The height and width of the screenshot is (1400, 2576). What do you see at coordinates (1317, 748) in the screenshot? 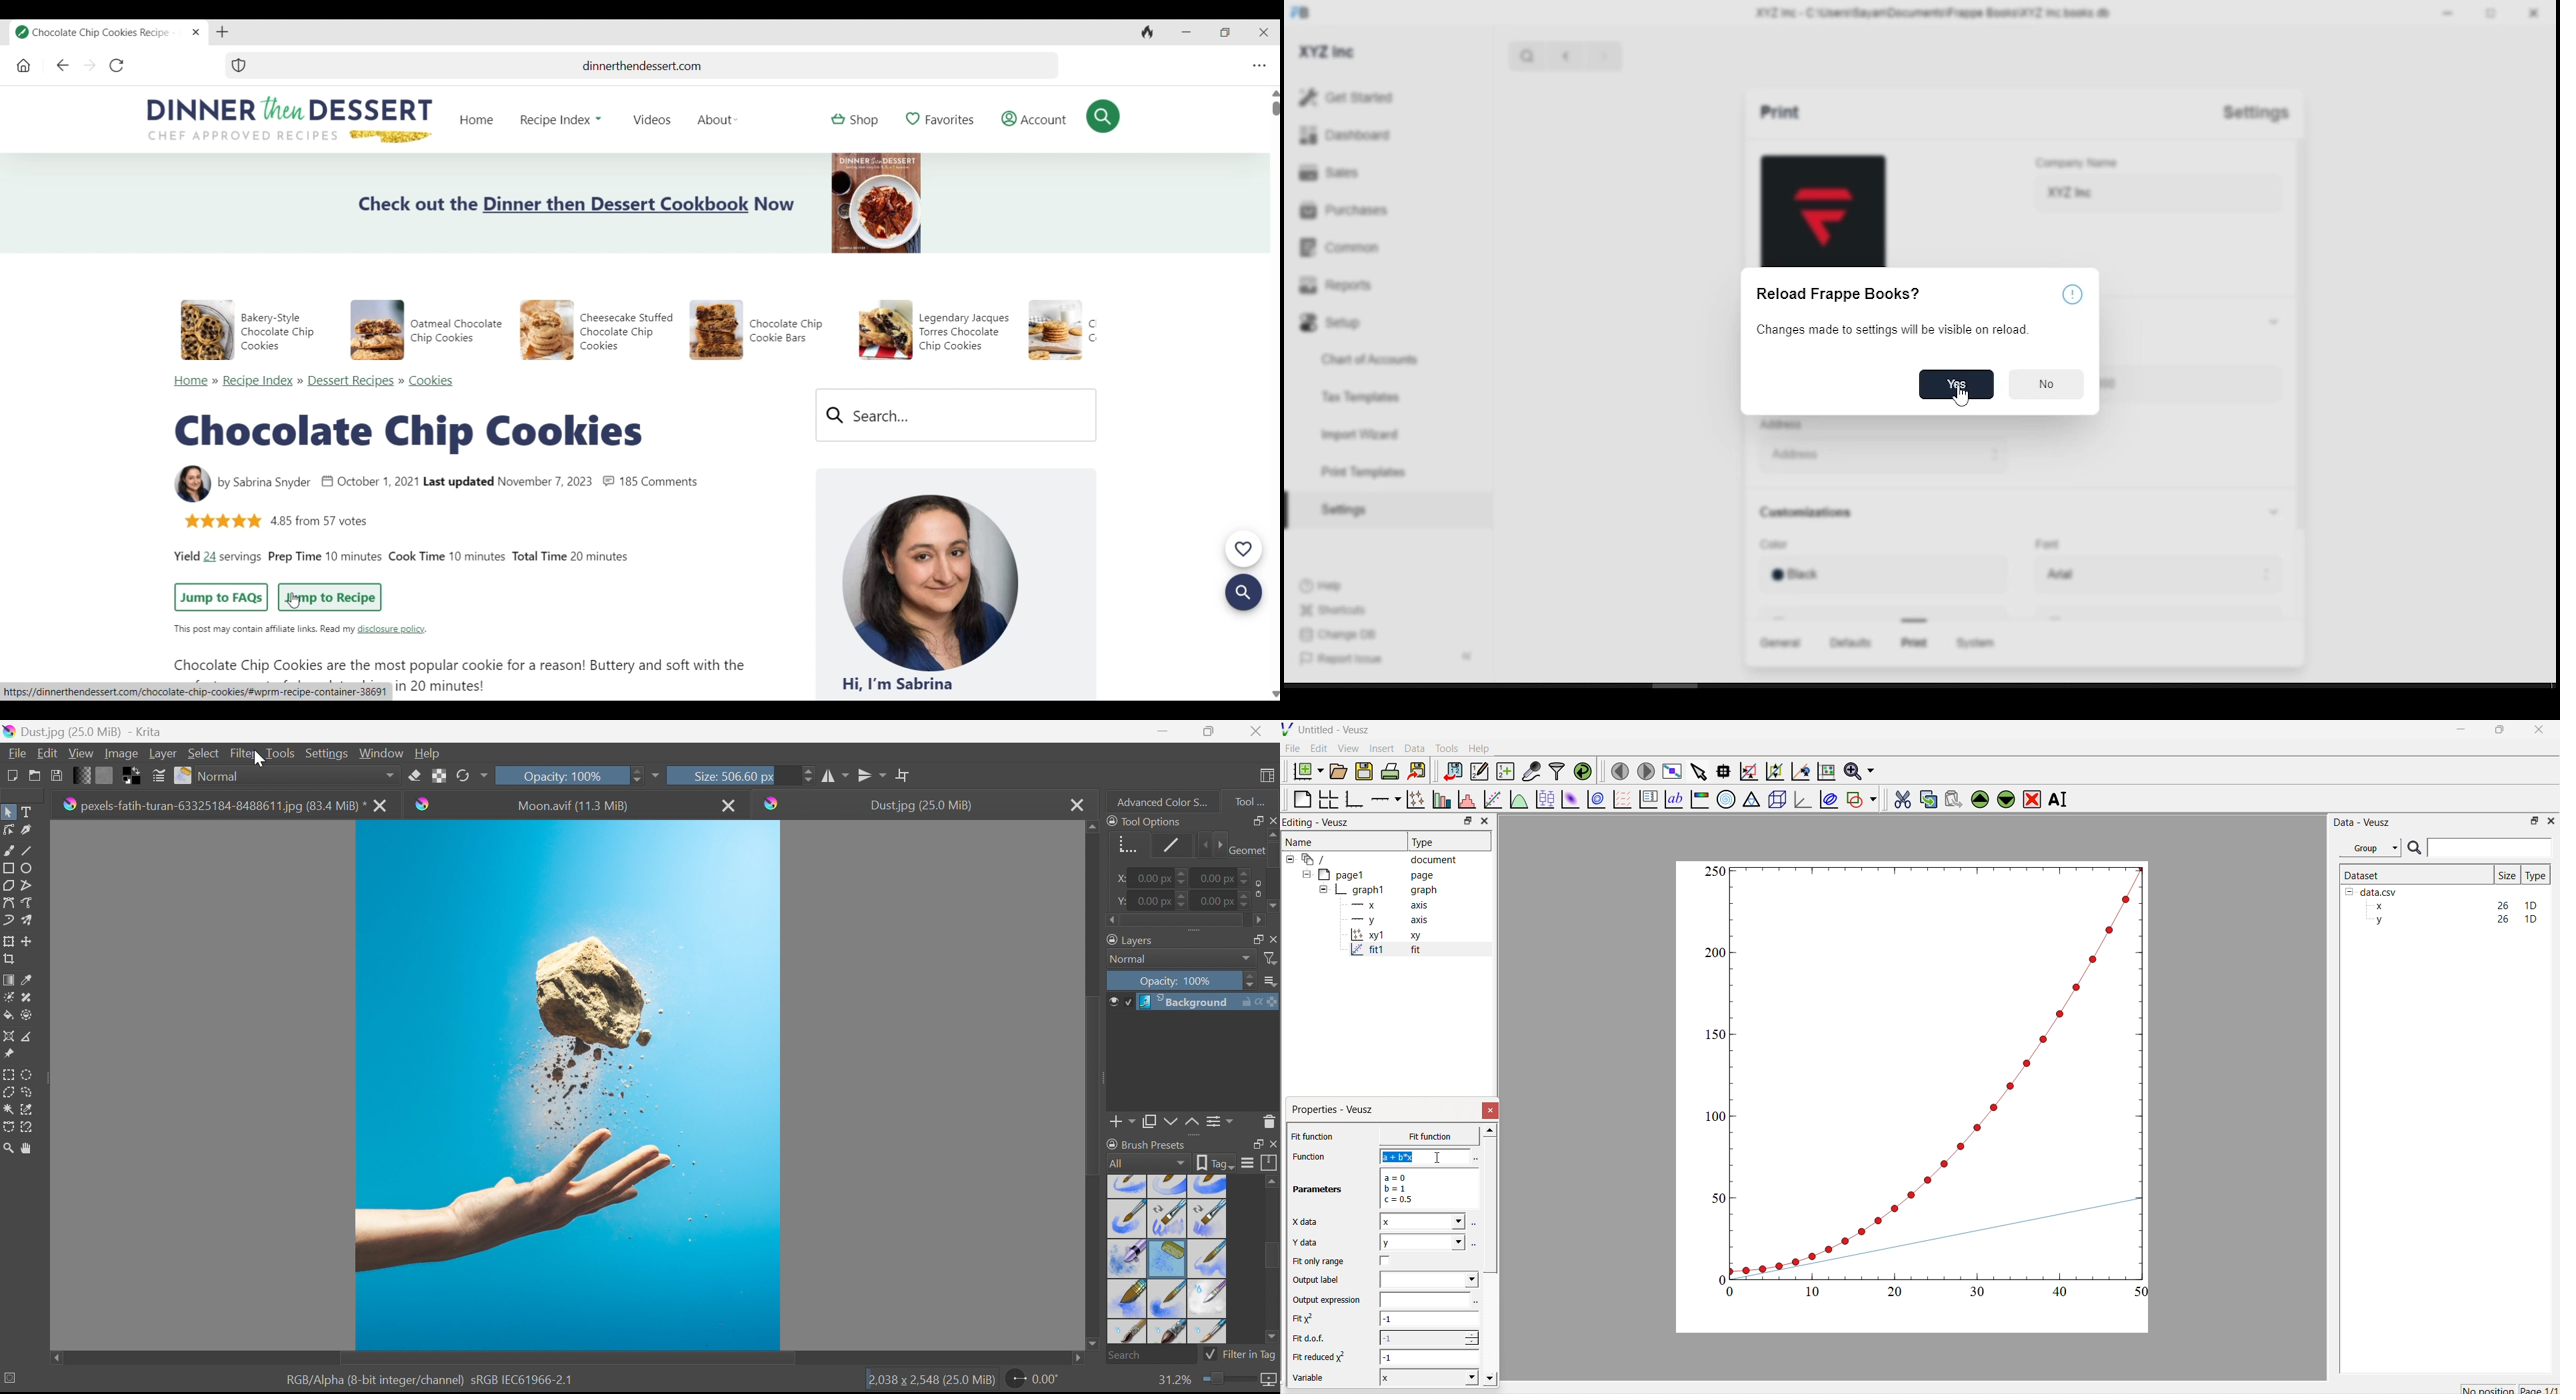
I see `Edit` at bounding box center [1317, 748].